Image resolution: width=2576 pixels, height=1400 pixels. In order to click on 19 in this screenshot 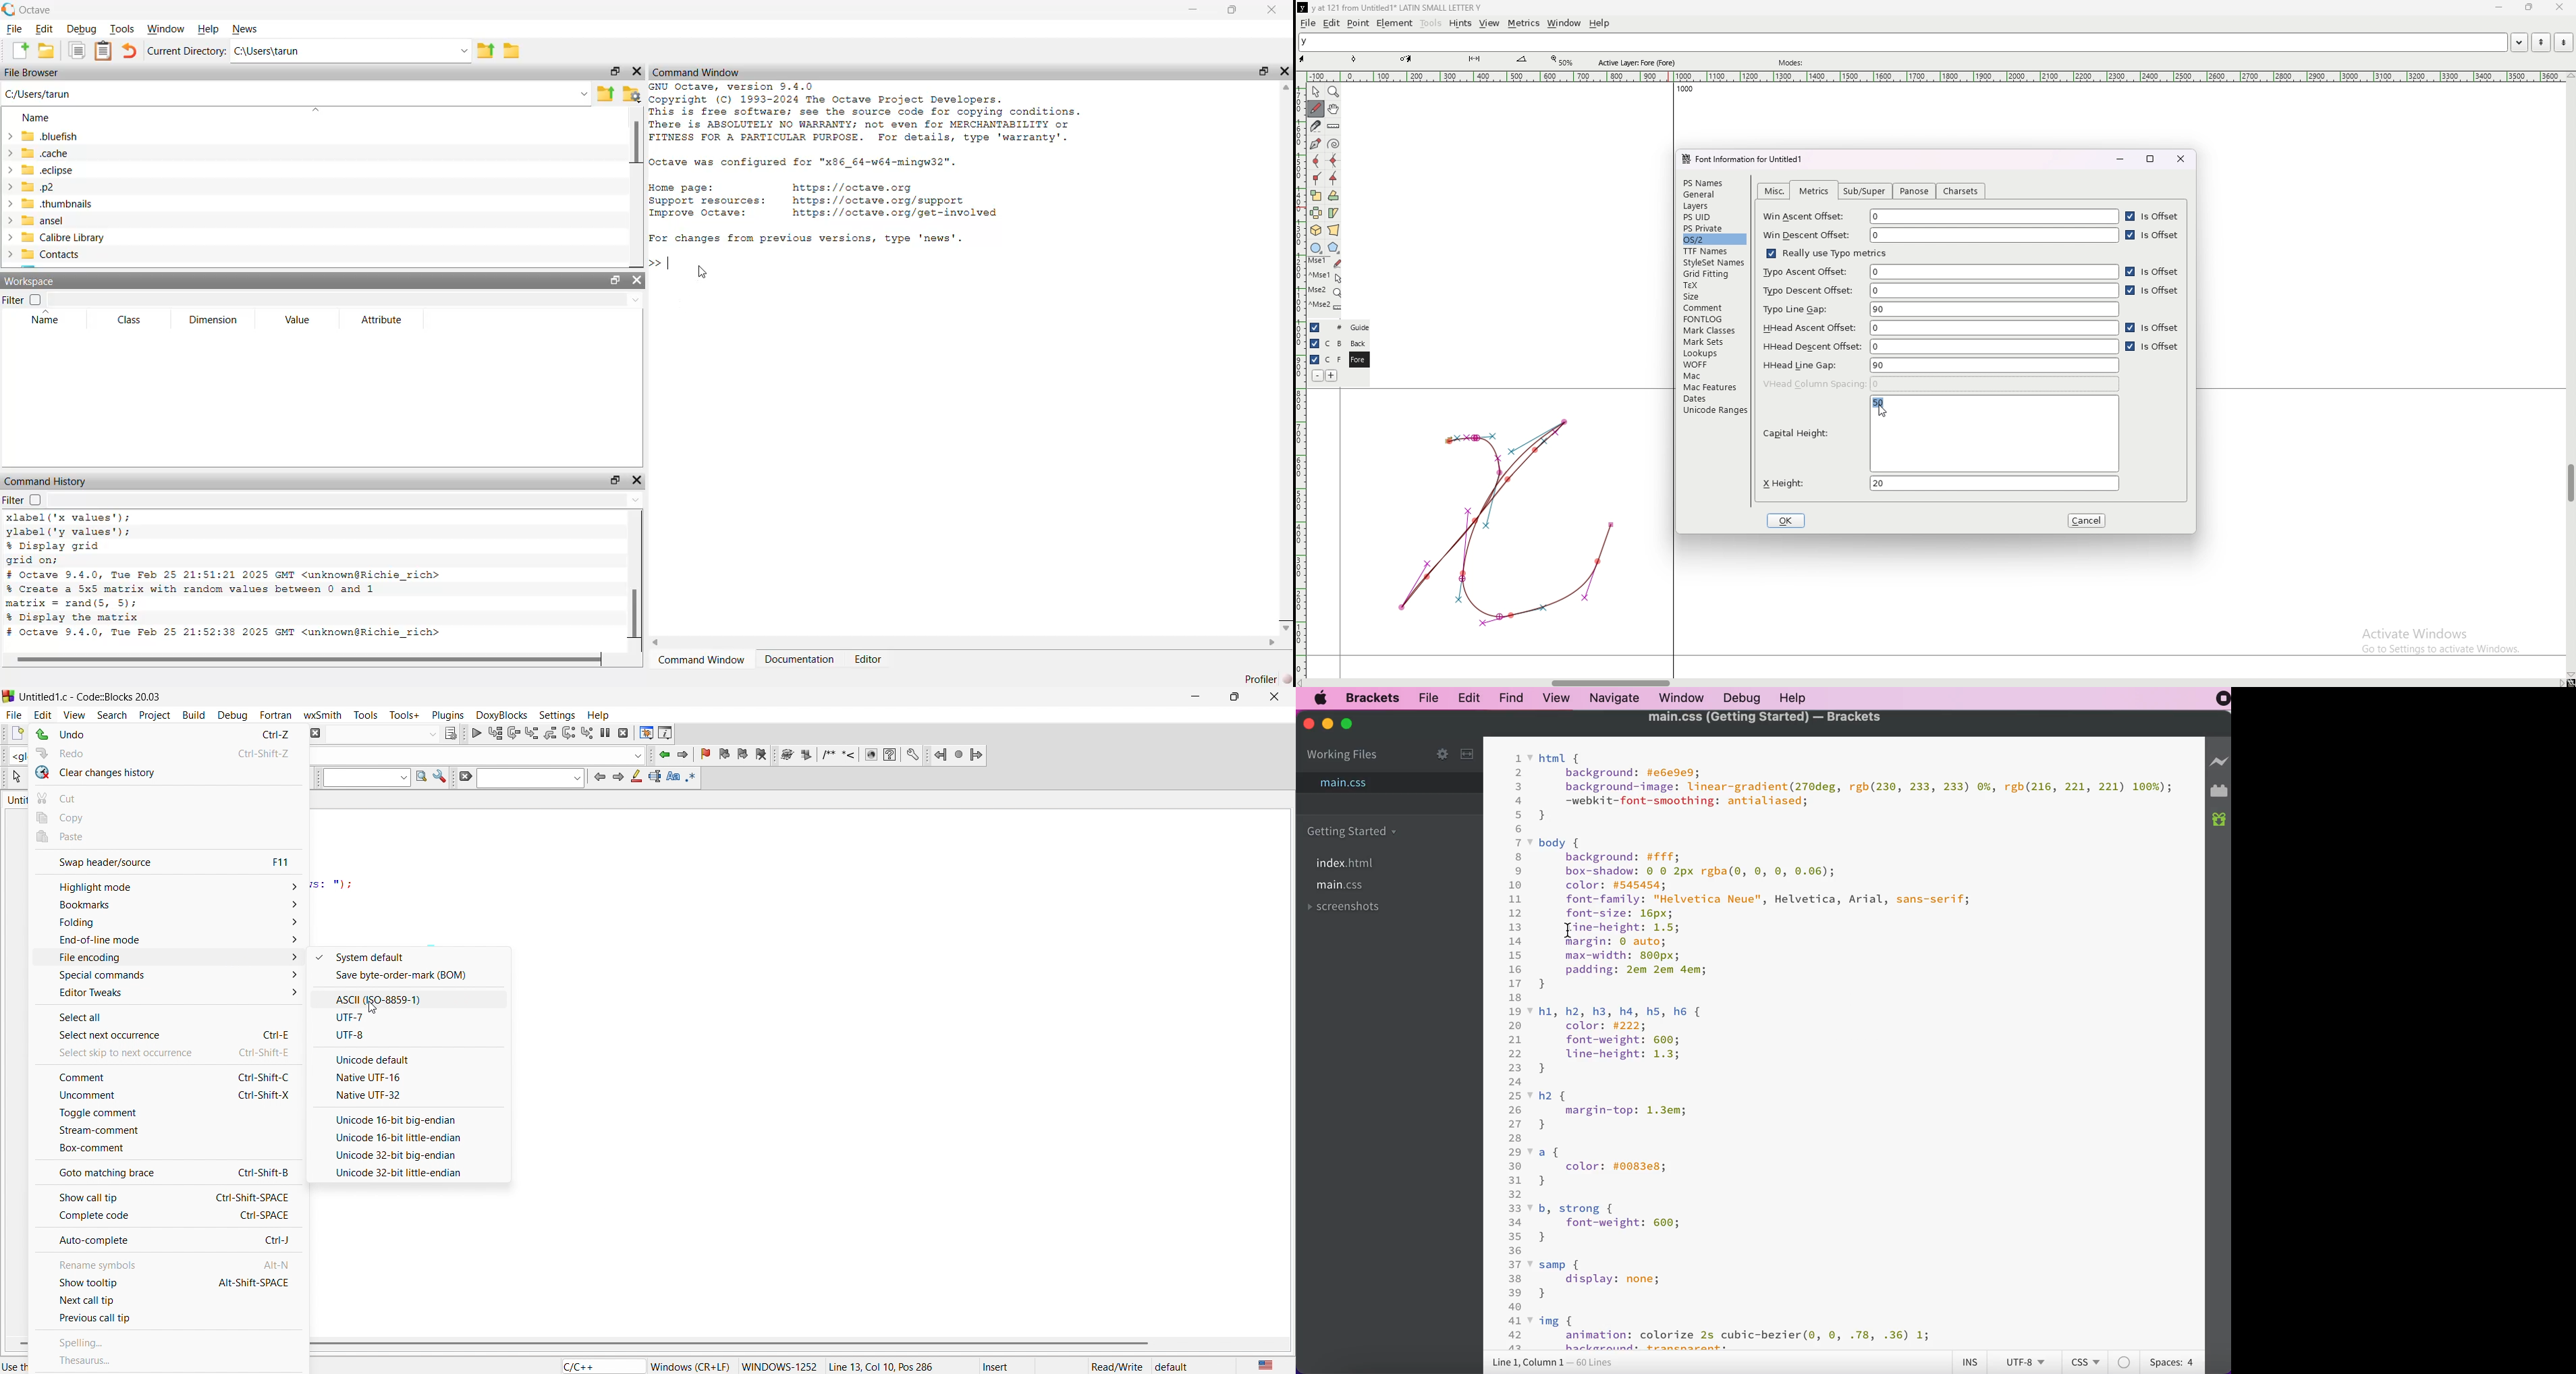, I will do `click(1515, 1012)`.